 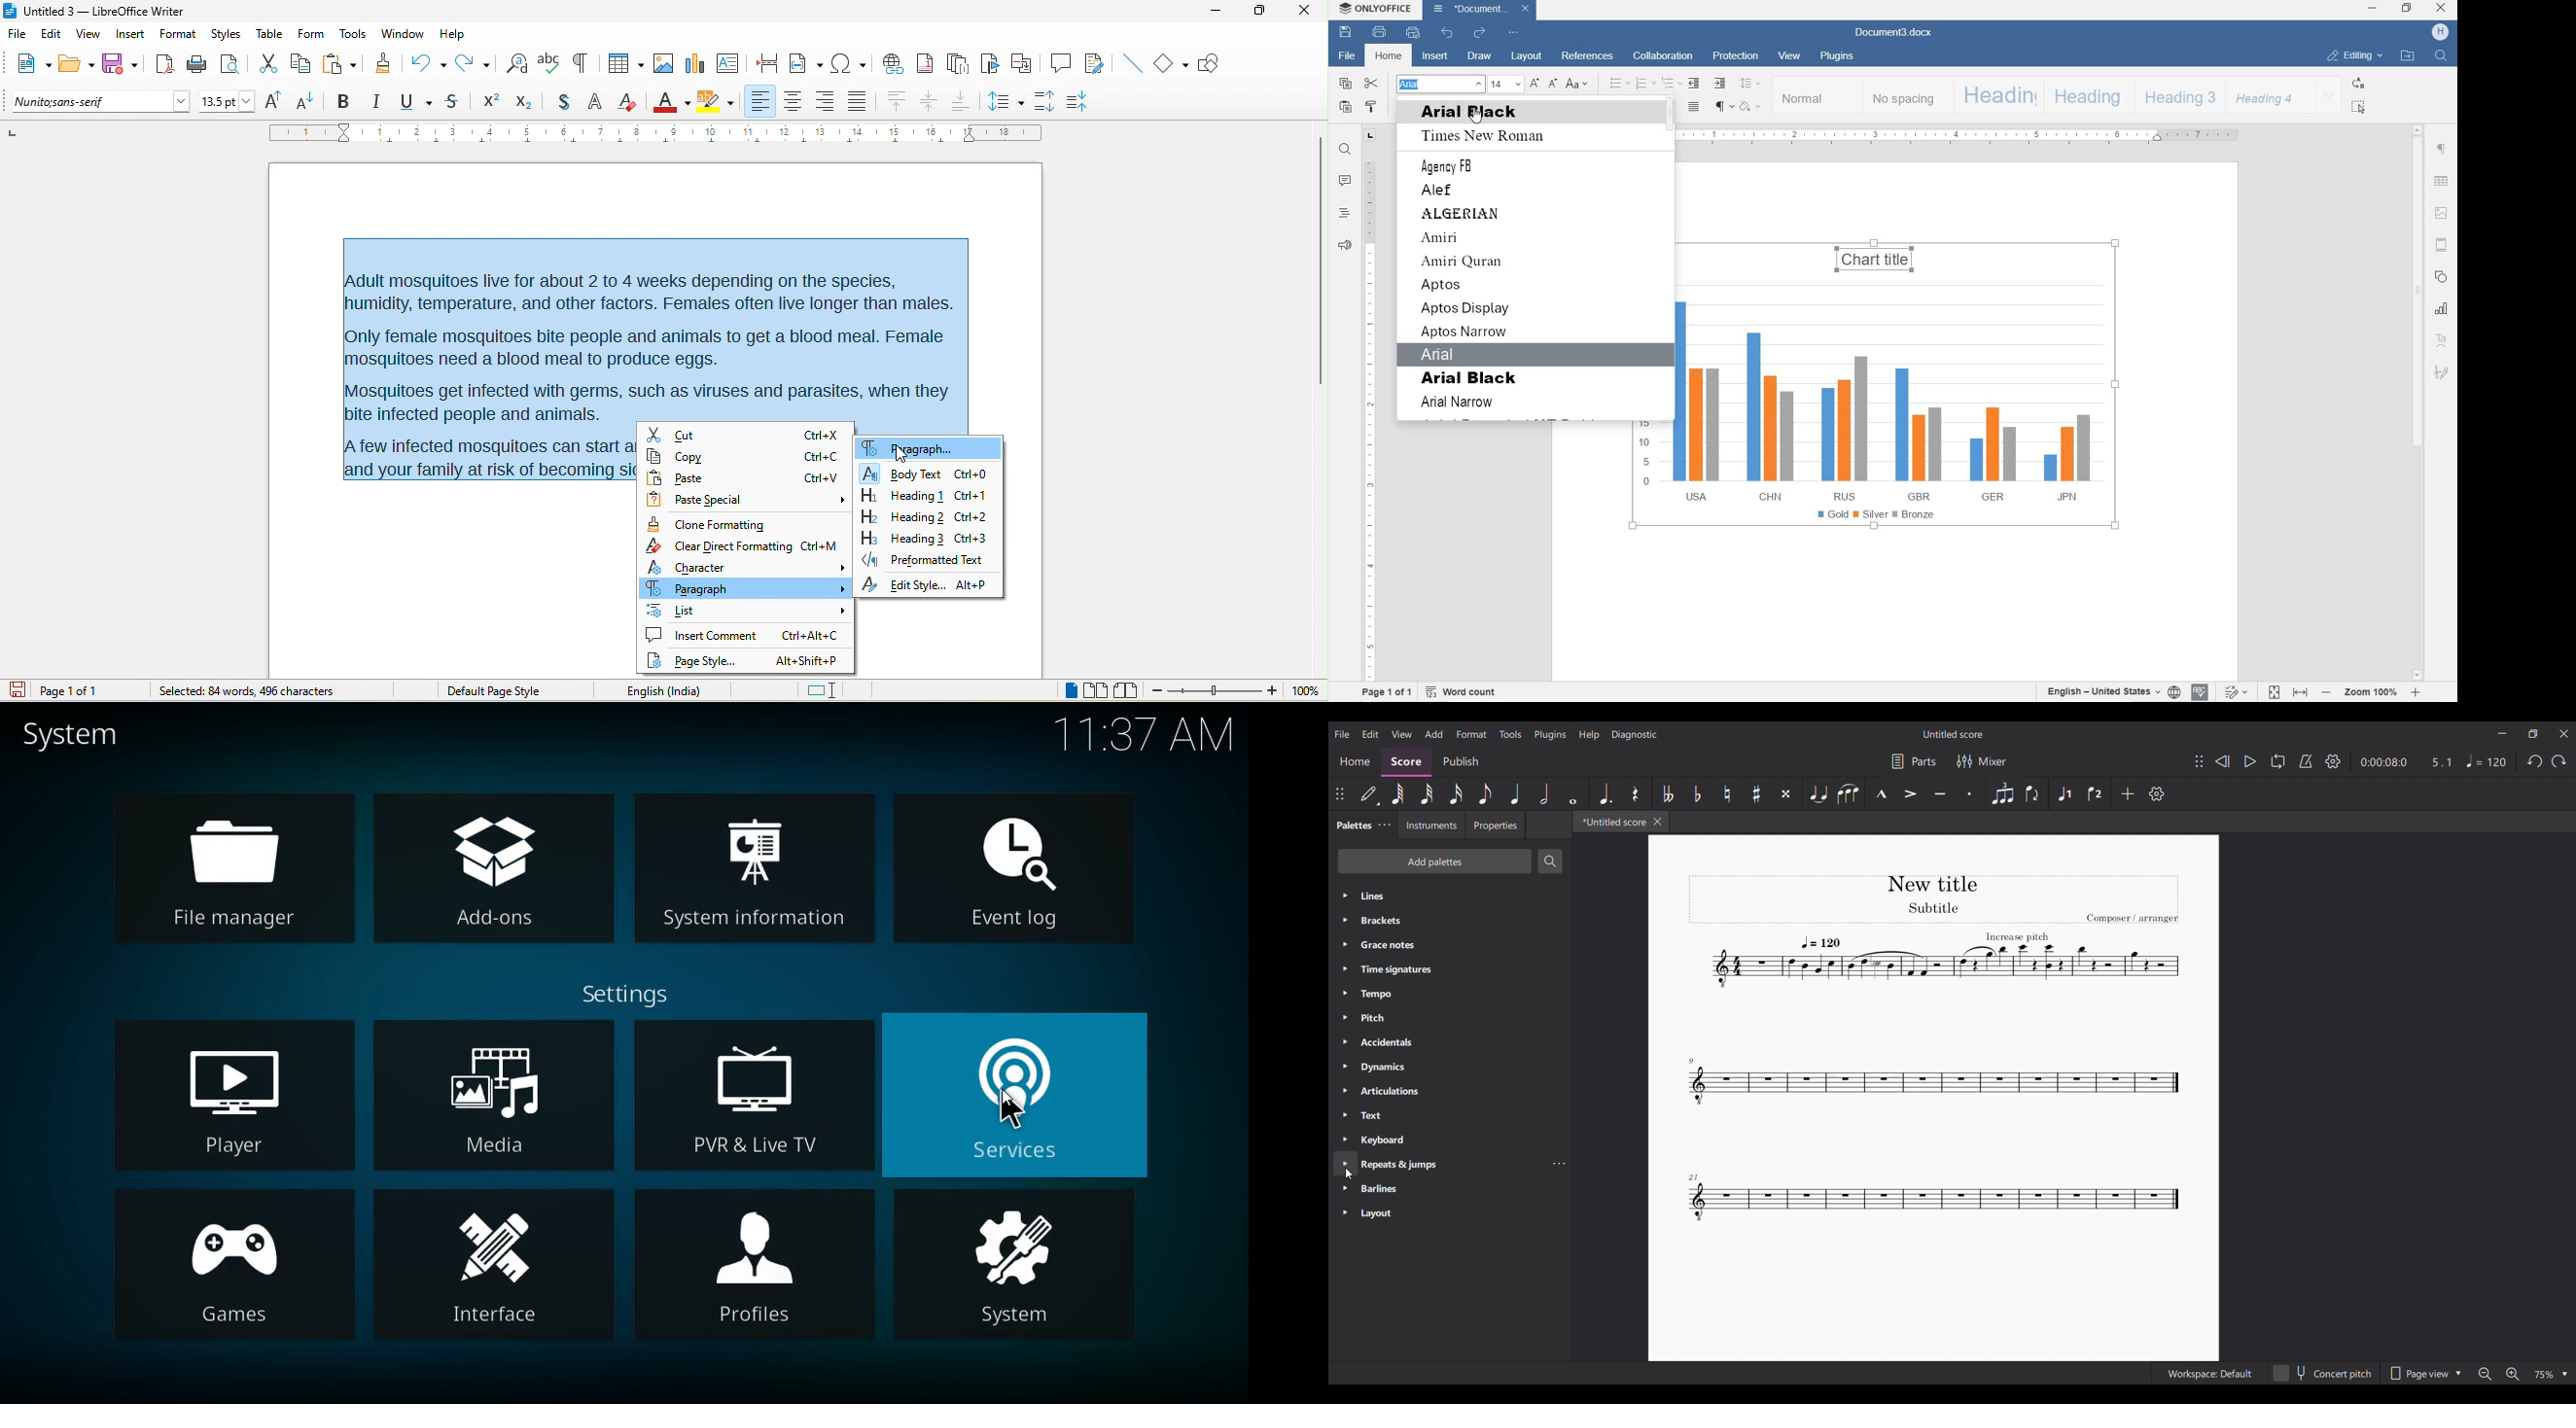 What do you see at coordinates (1384, 825) in the screenshot?
I see `Palette settings` at bounding box center [1384, 825].